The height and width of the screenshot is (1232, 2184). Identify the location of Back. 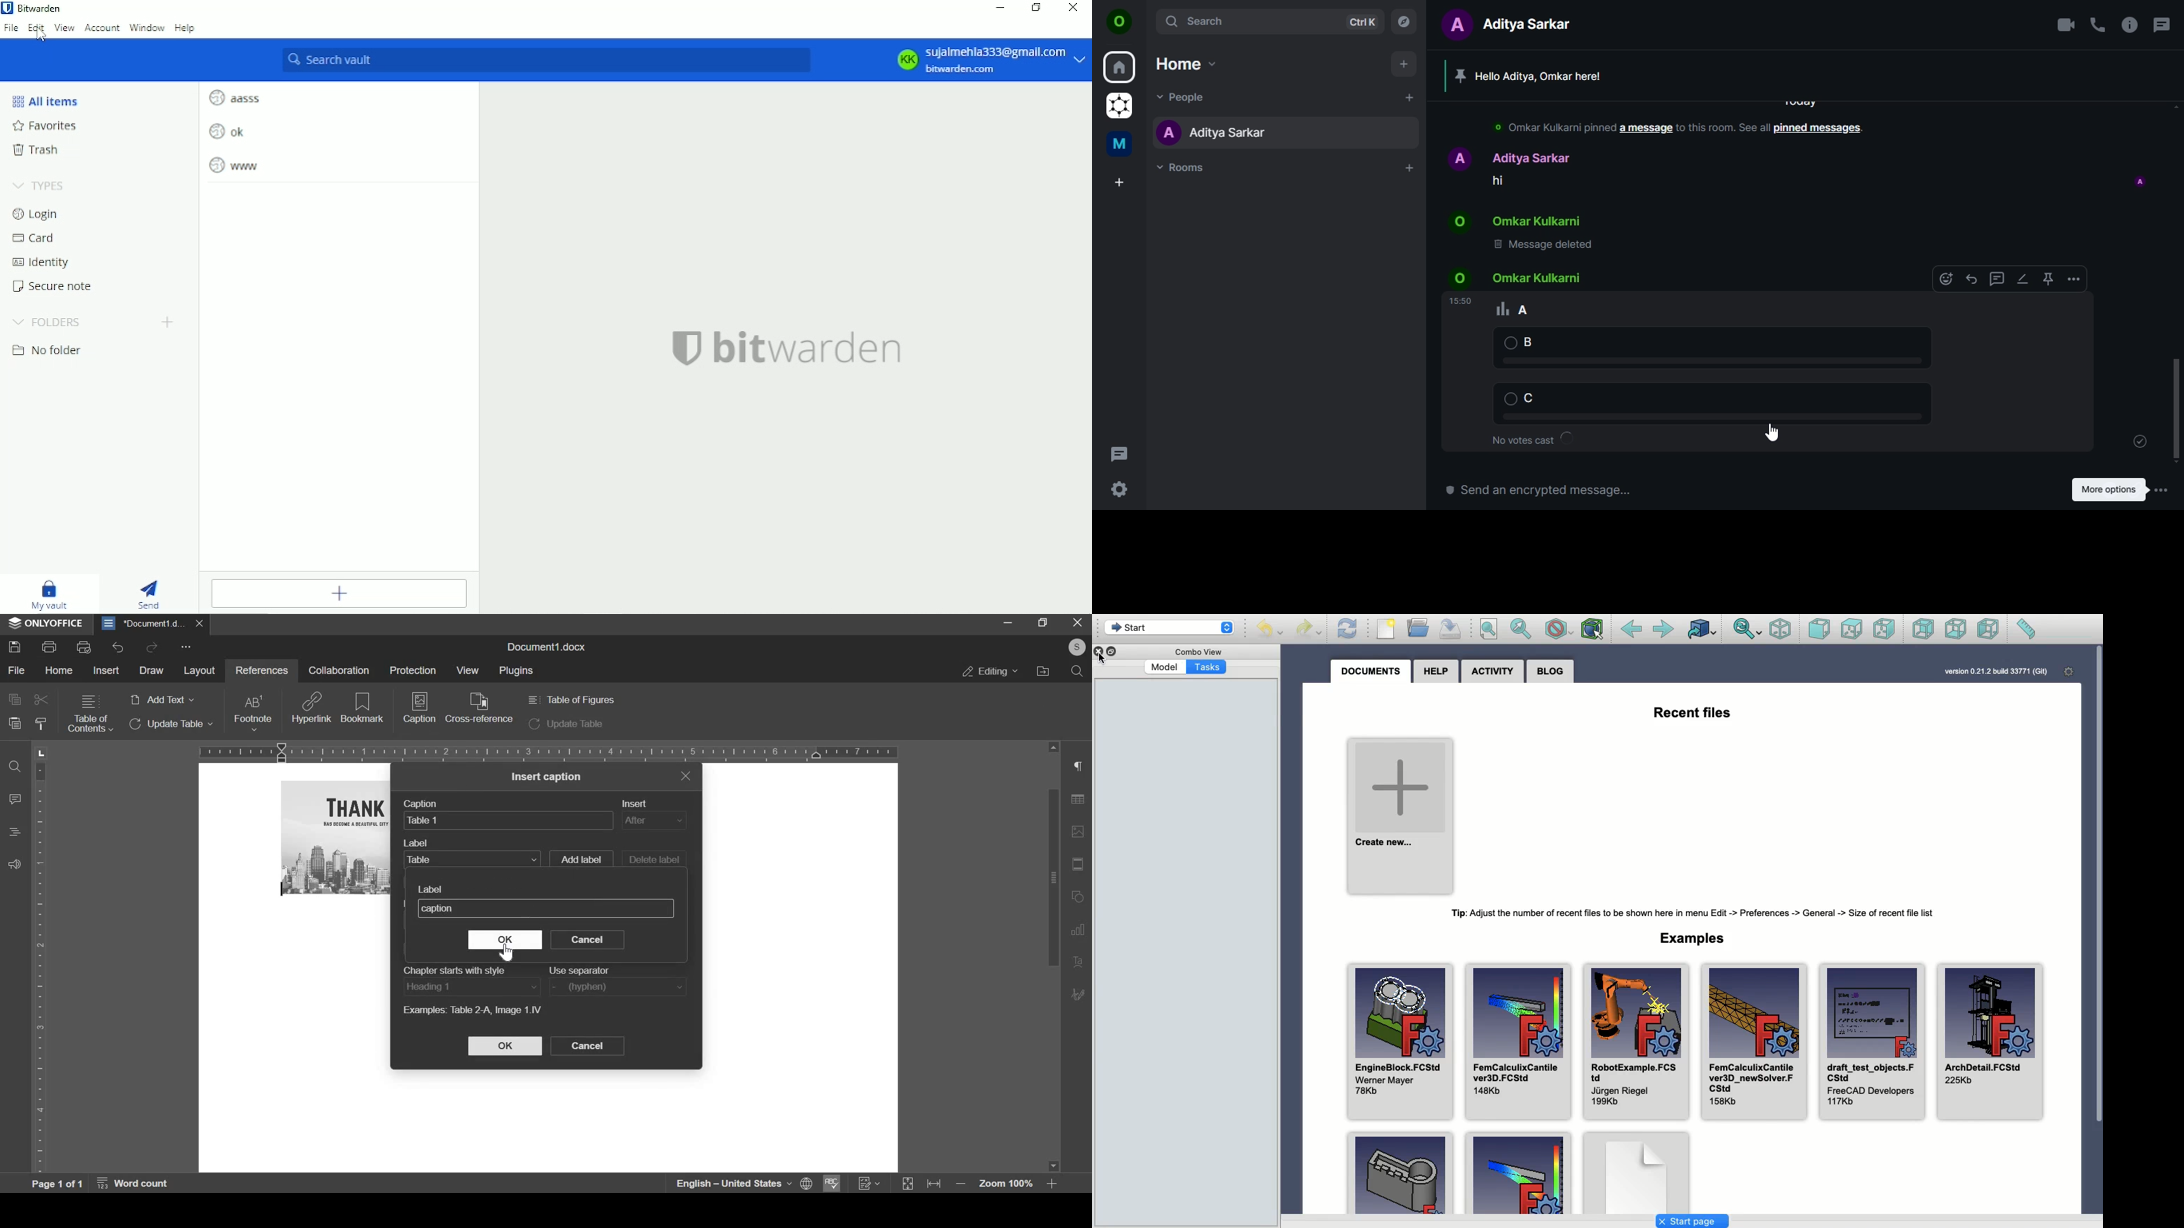
(1632, 629).